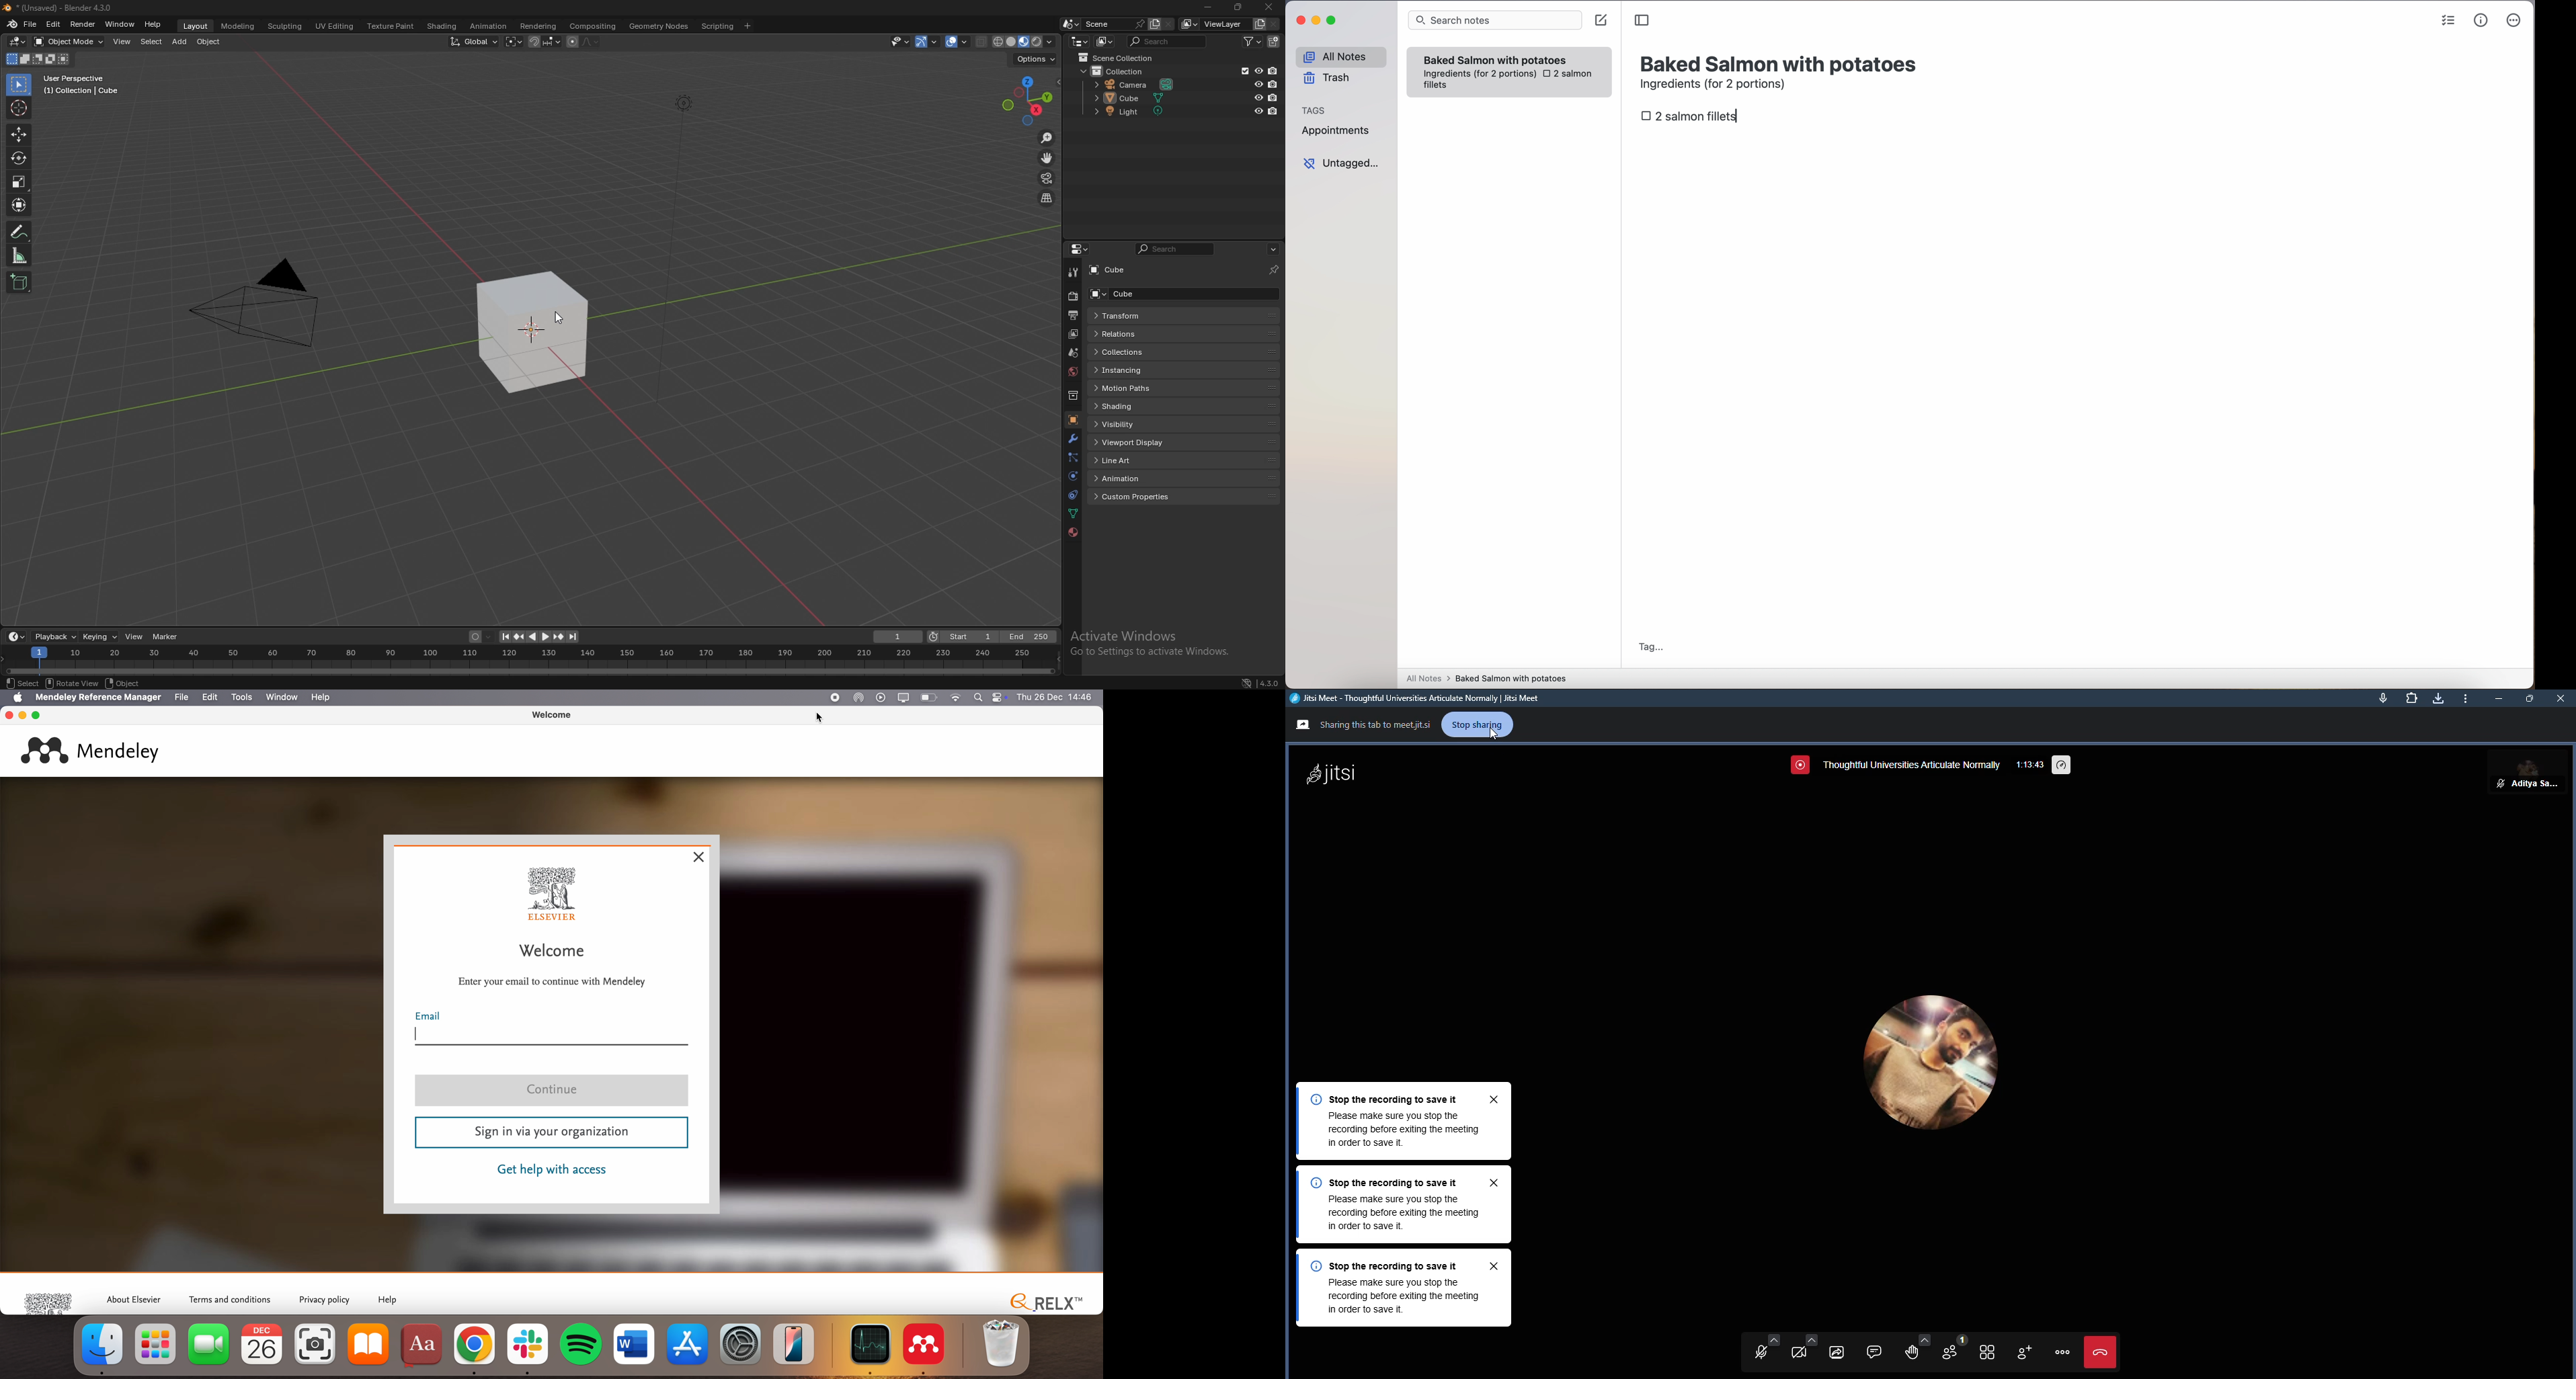  I want to click on output, so click(1072, 315).